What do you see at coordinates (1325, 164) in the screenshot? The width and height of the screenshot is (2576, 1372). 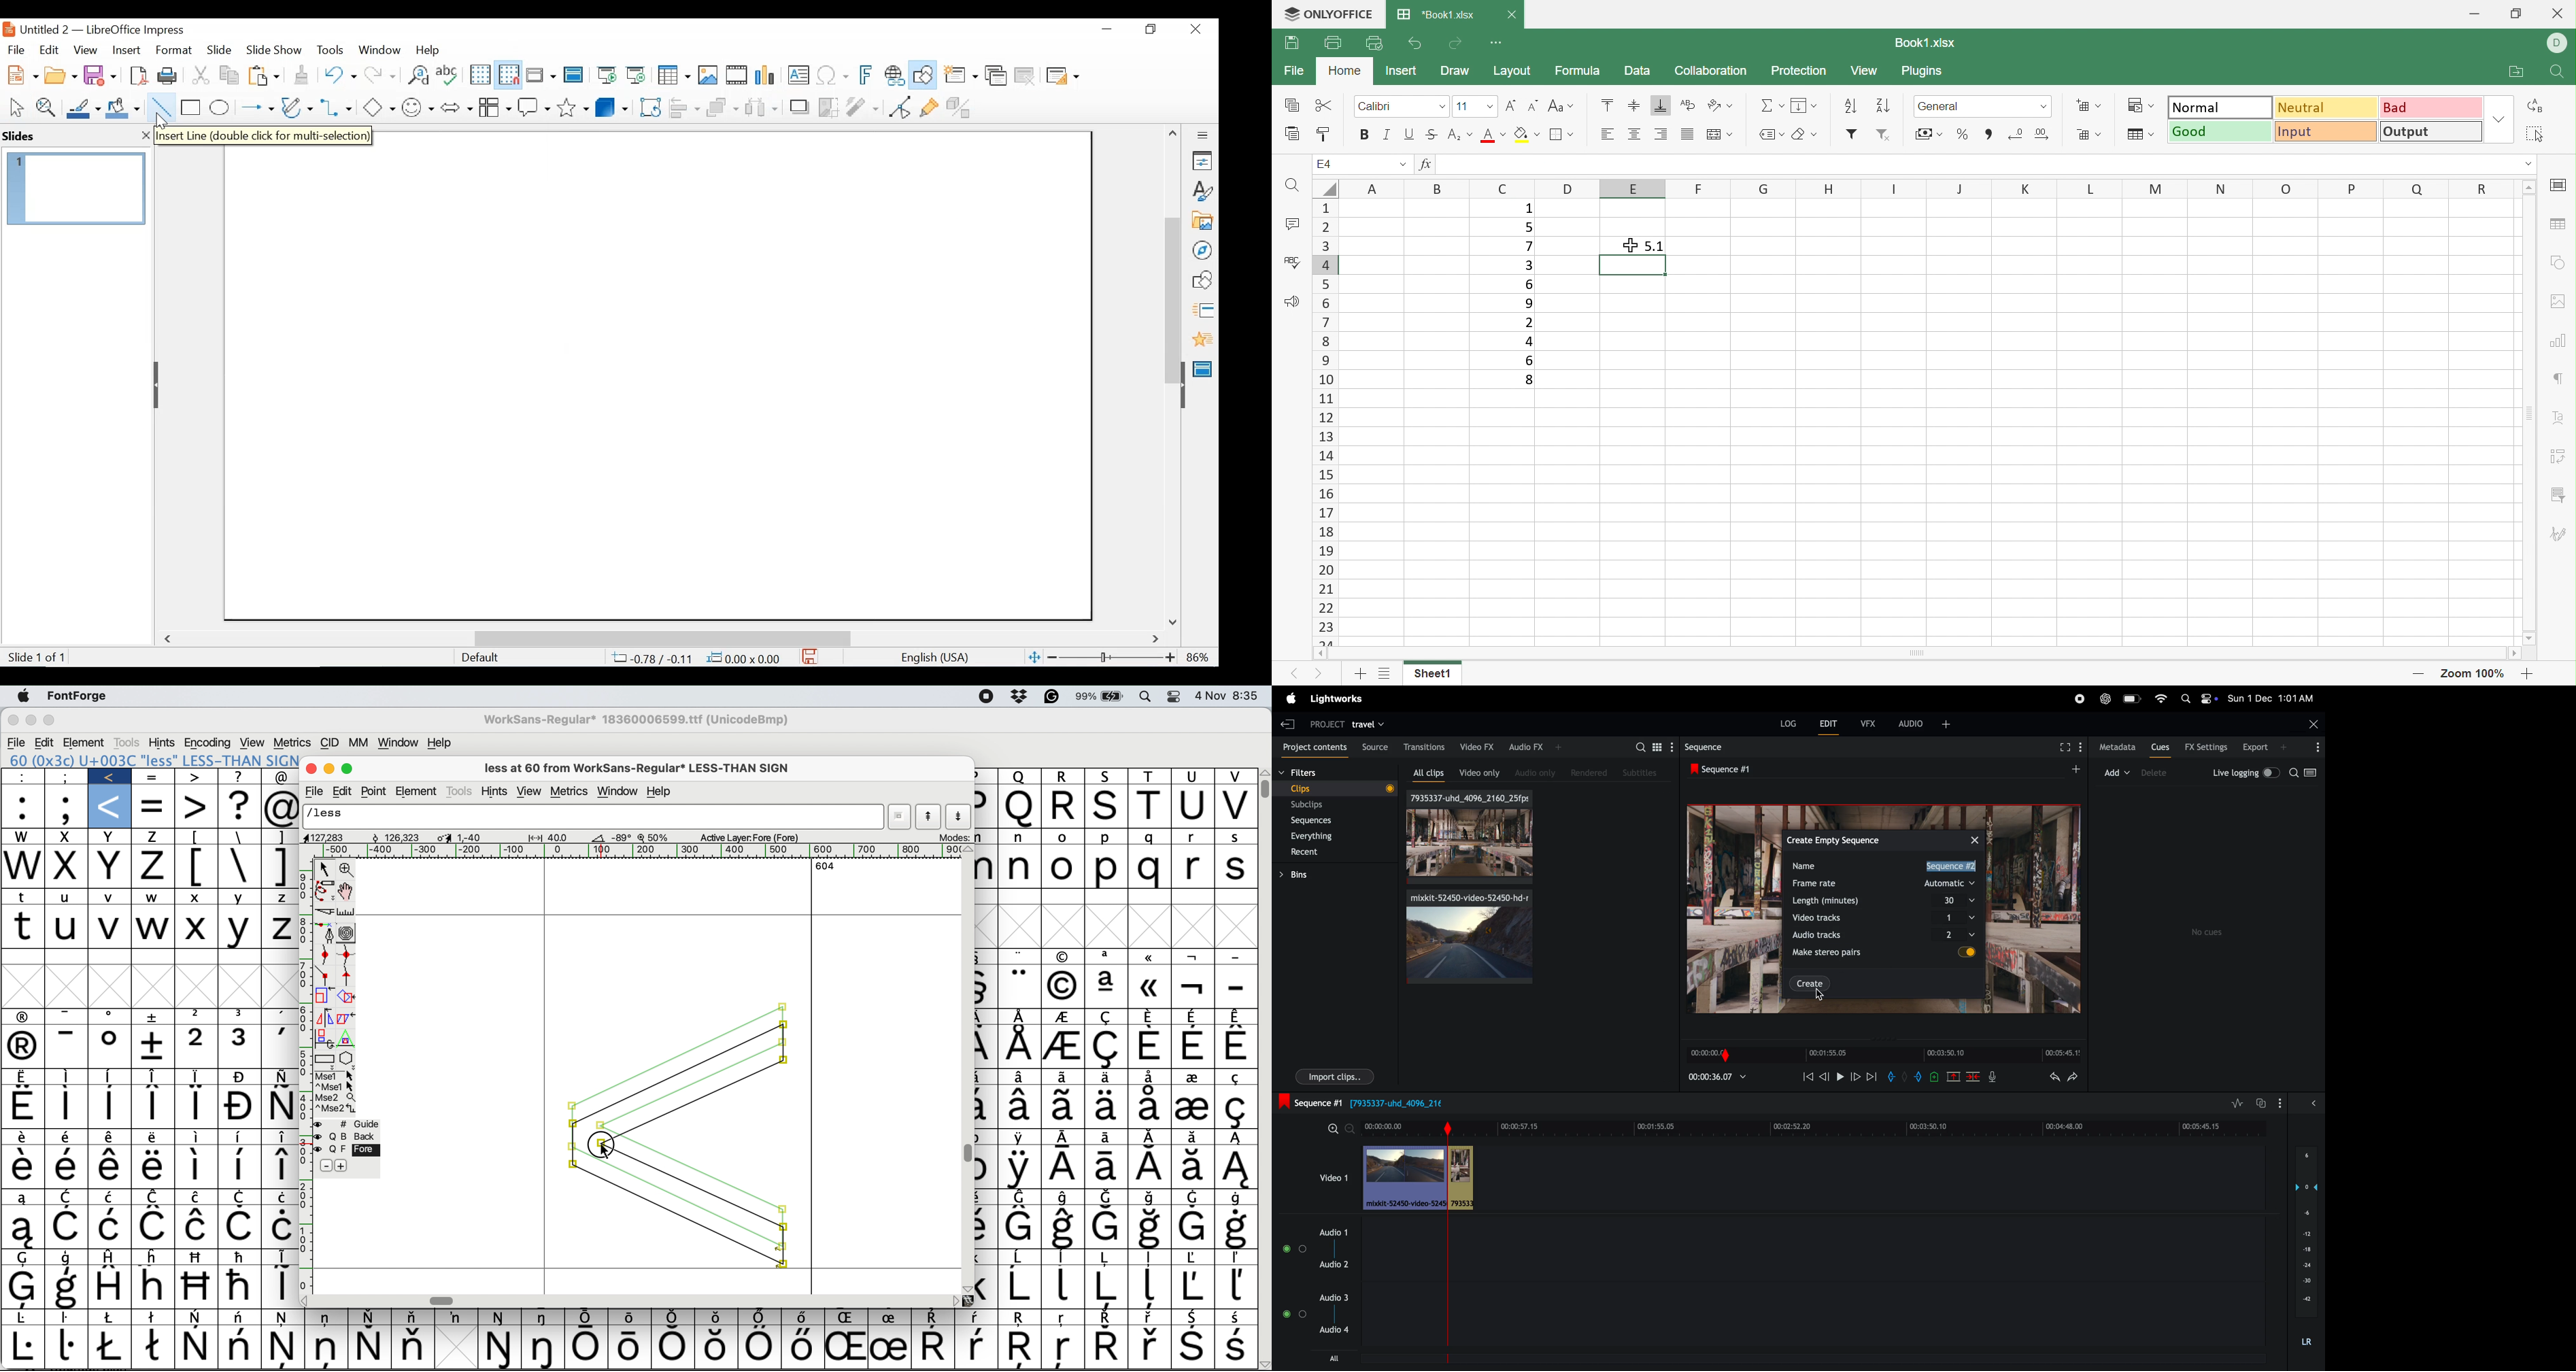 I see `A1` at bounding box center [1325, 164].